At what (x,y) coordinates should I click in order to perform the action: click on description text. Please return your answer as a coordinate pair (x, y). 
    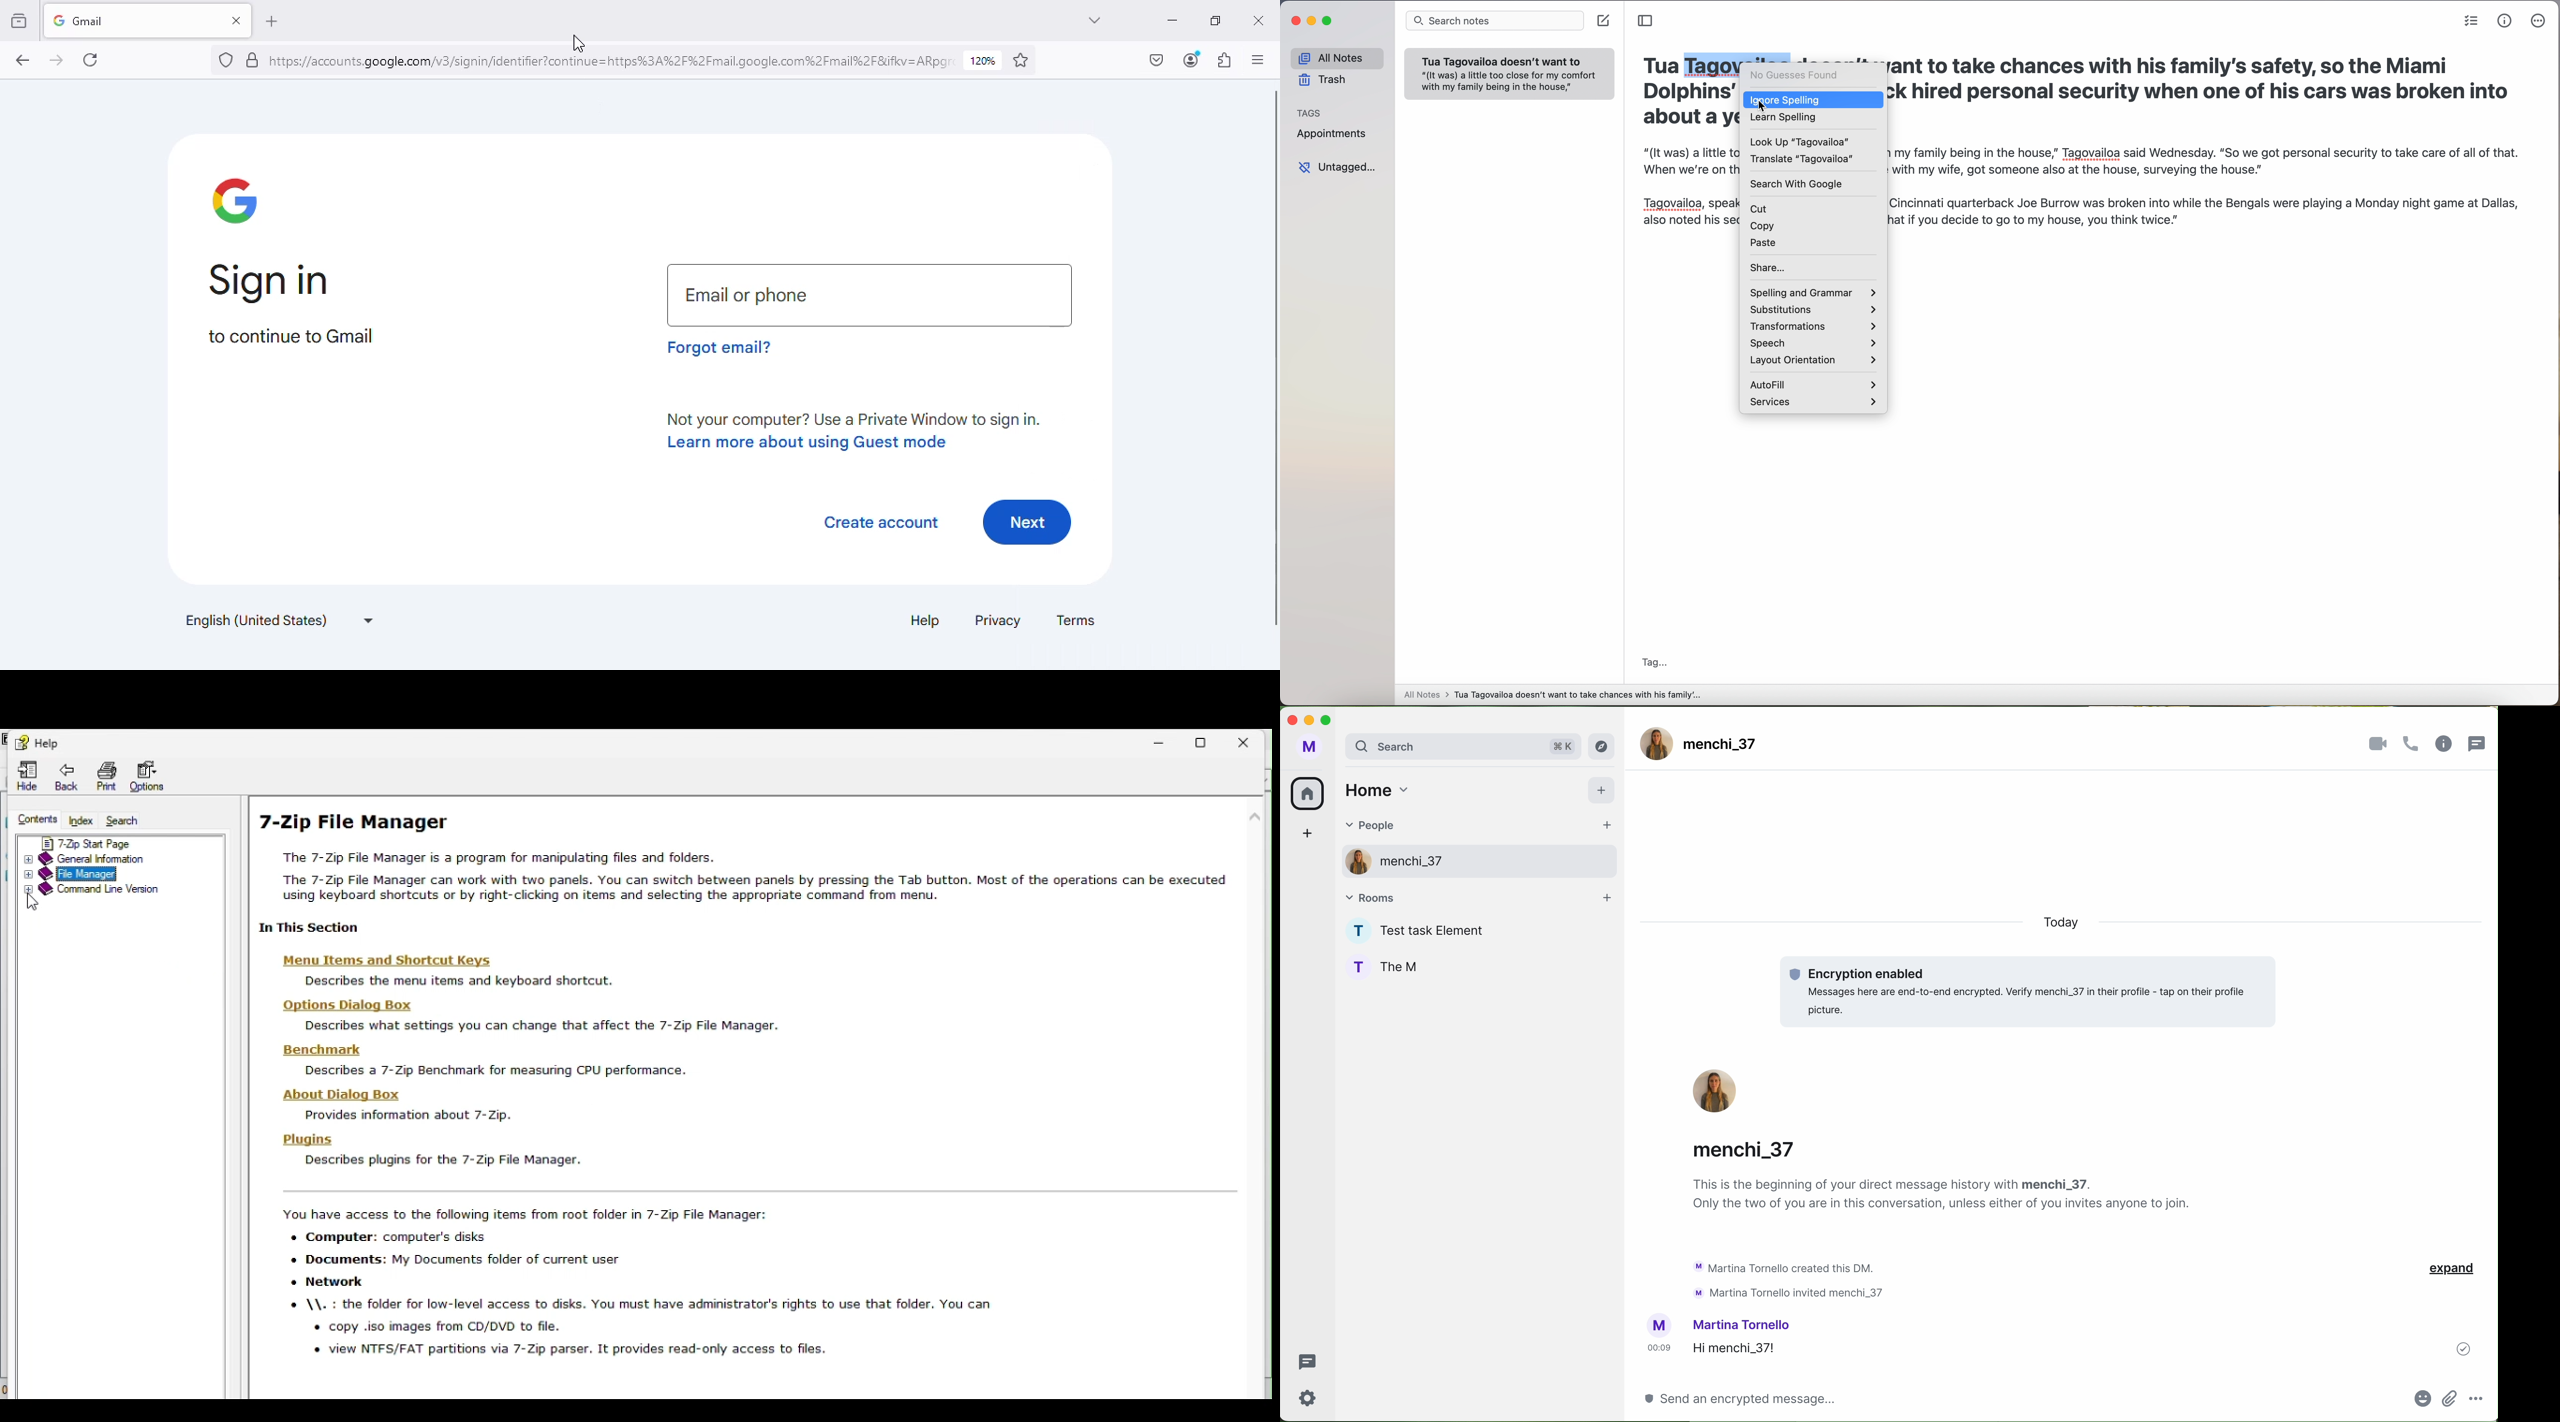
    Looking at the image, I should click on (458, 983).